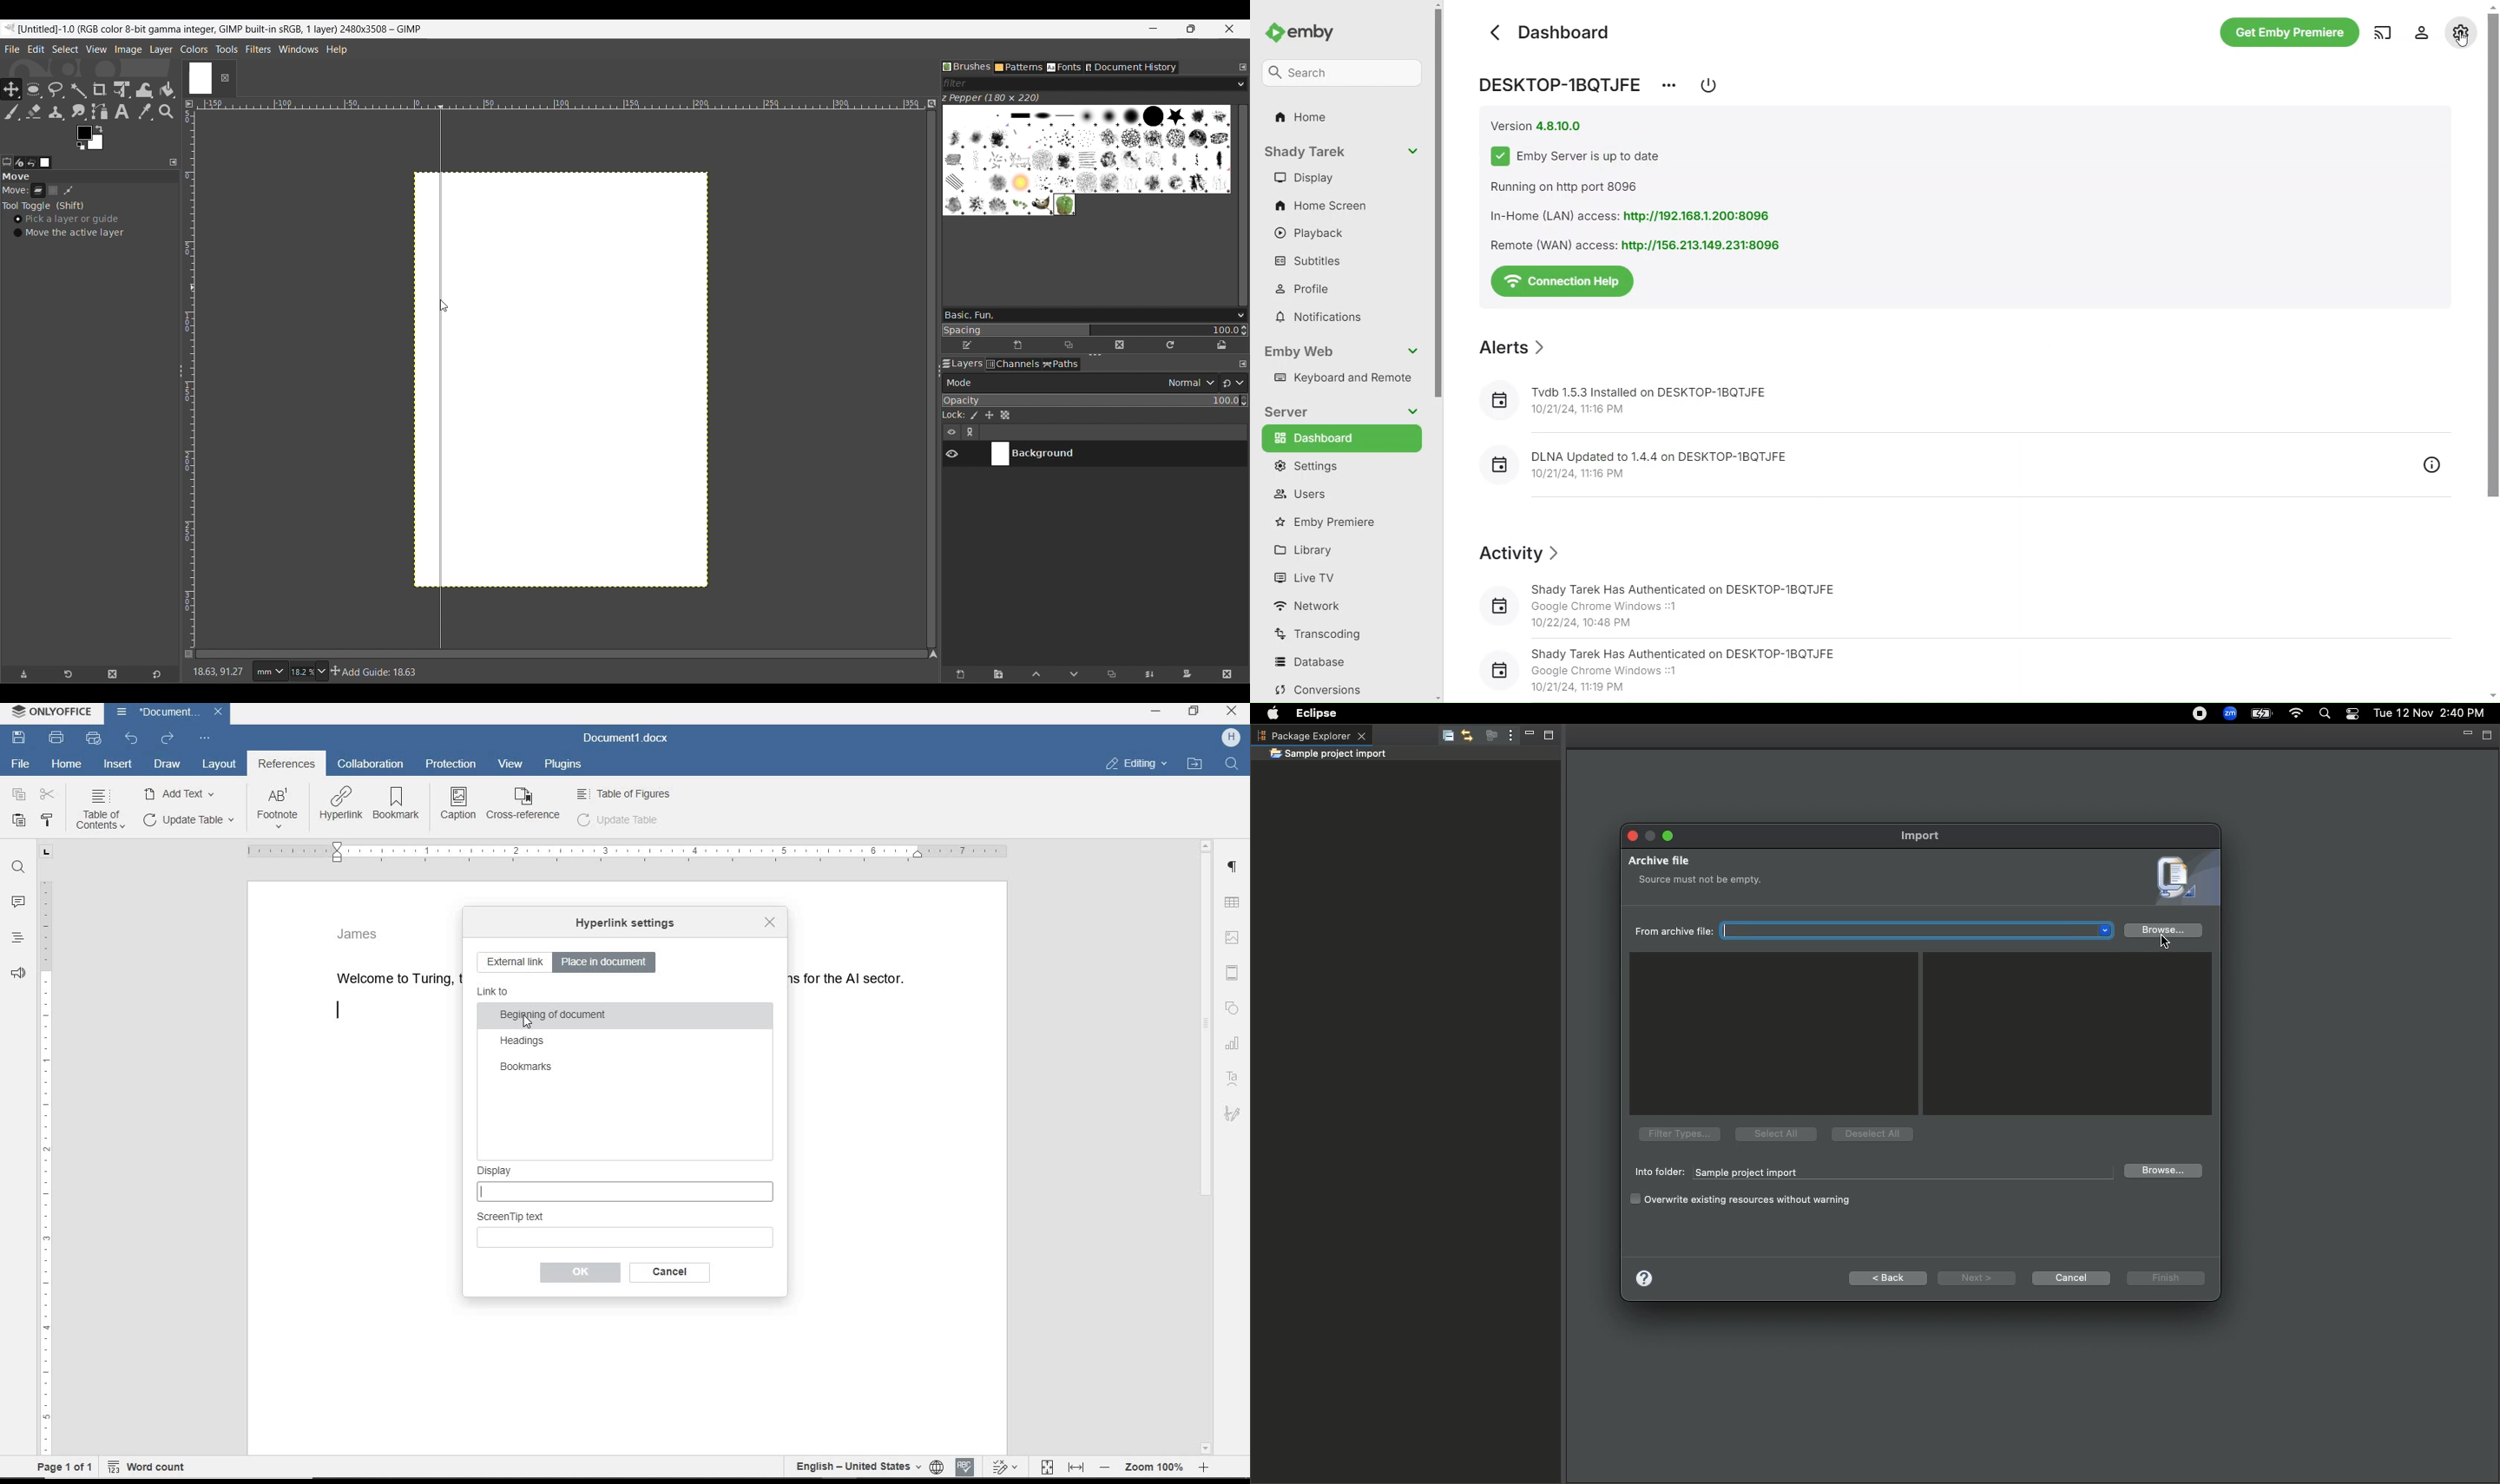  Describe the element at coordinates (937, 1468) in the screenshot. I see `set document language` at that location.